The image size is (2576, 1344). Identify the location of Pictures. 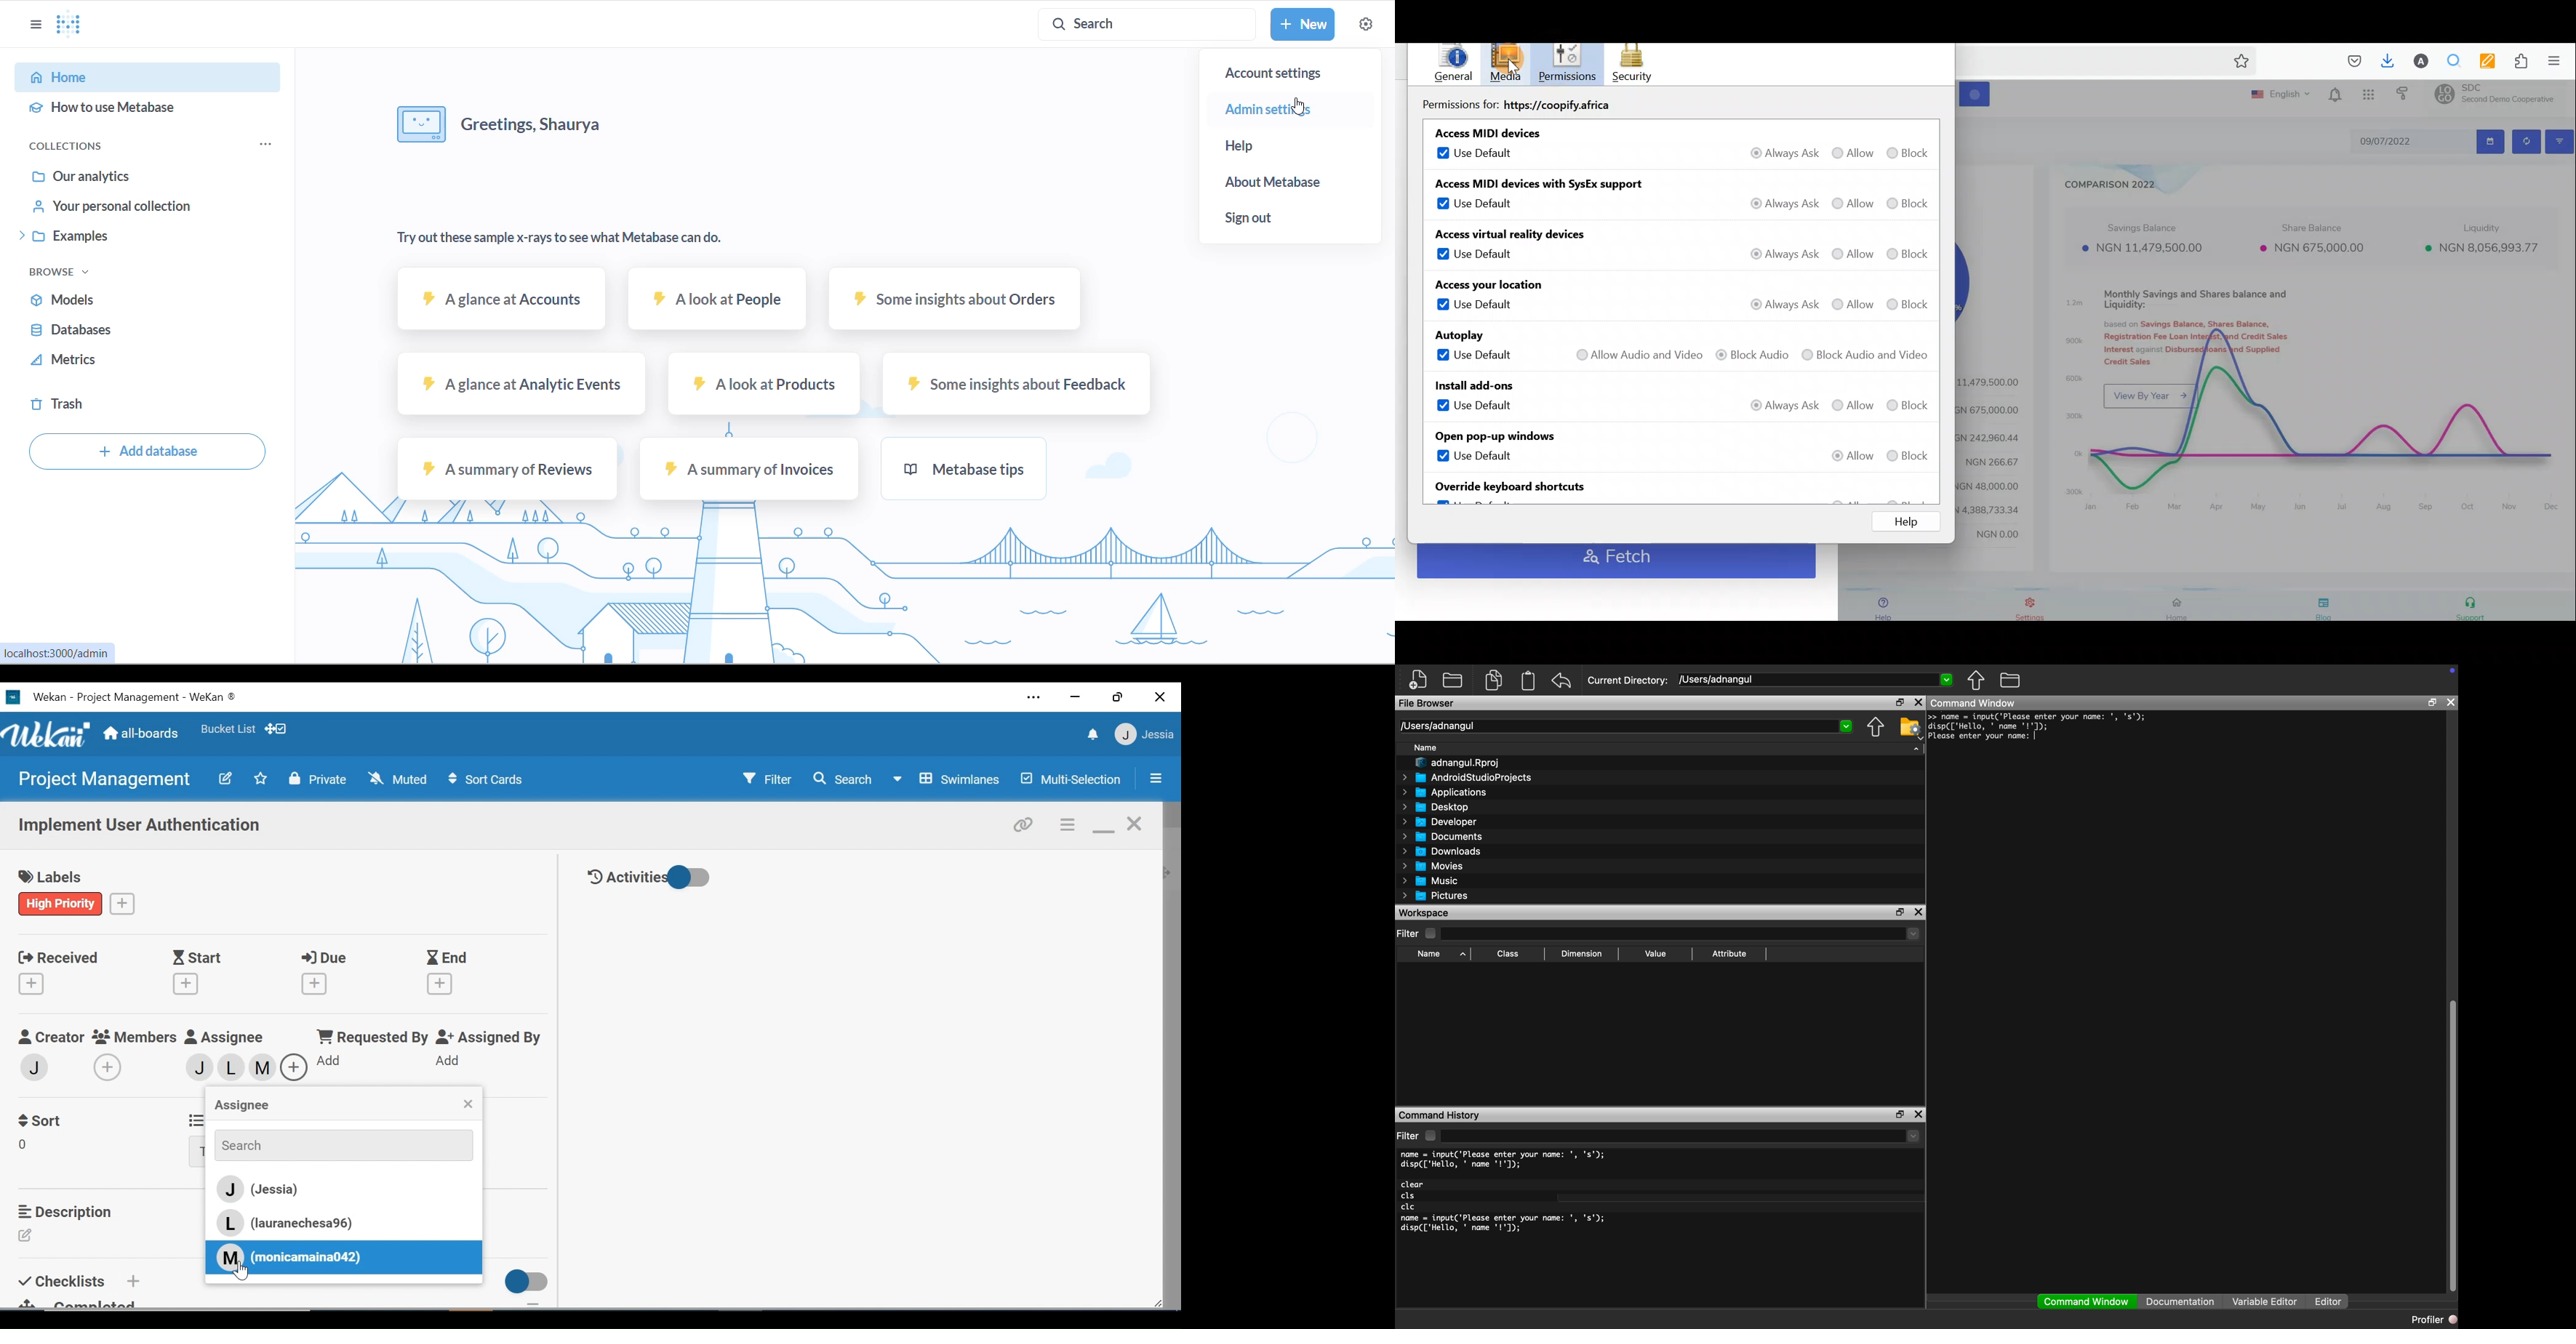
(1435, 896).